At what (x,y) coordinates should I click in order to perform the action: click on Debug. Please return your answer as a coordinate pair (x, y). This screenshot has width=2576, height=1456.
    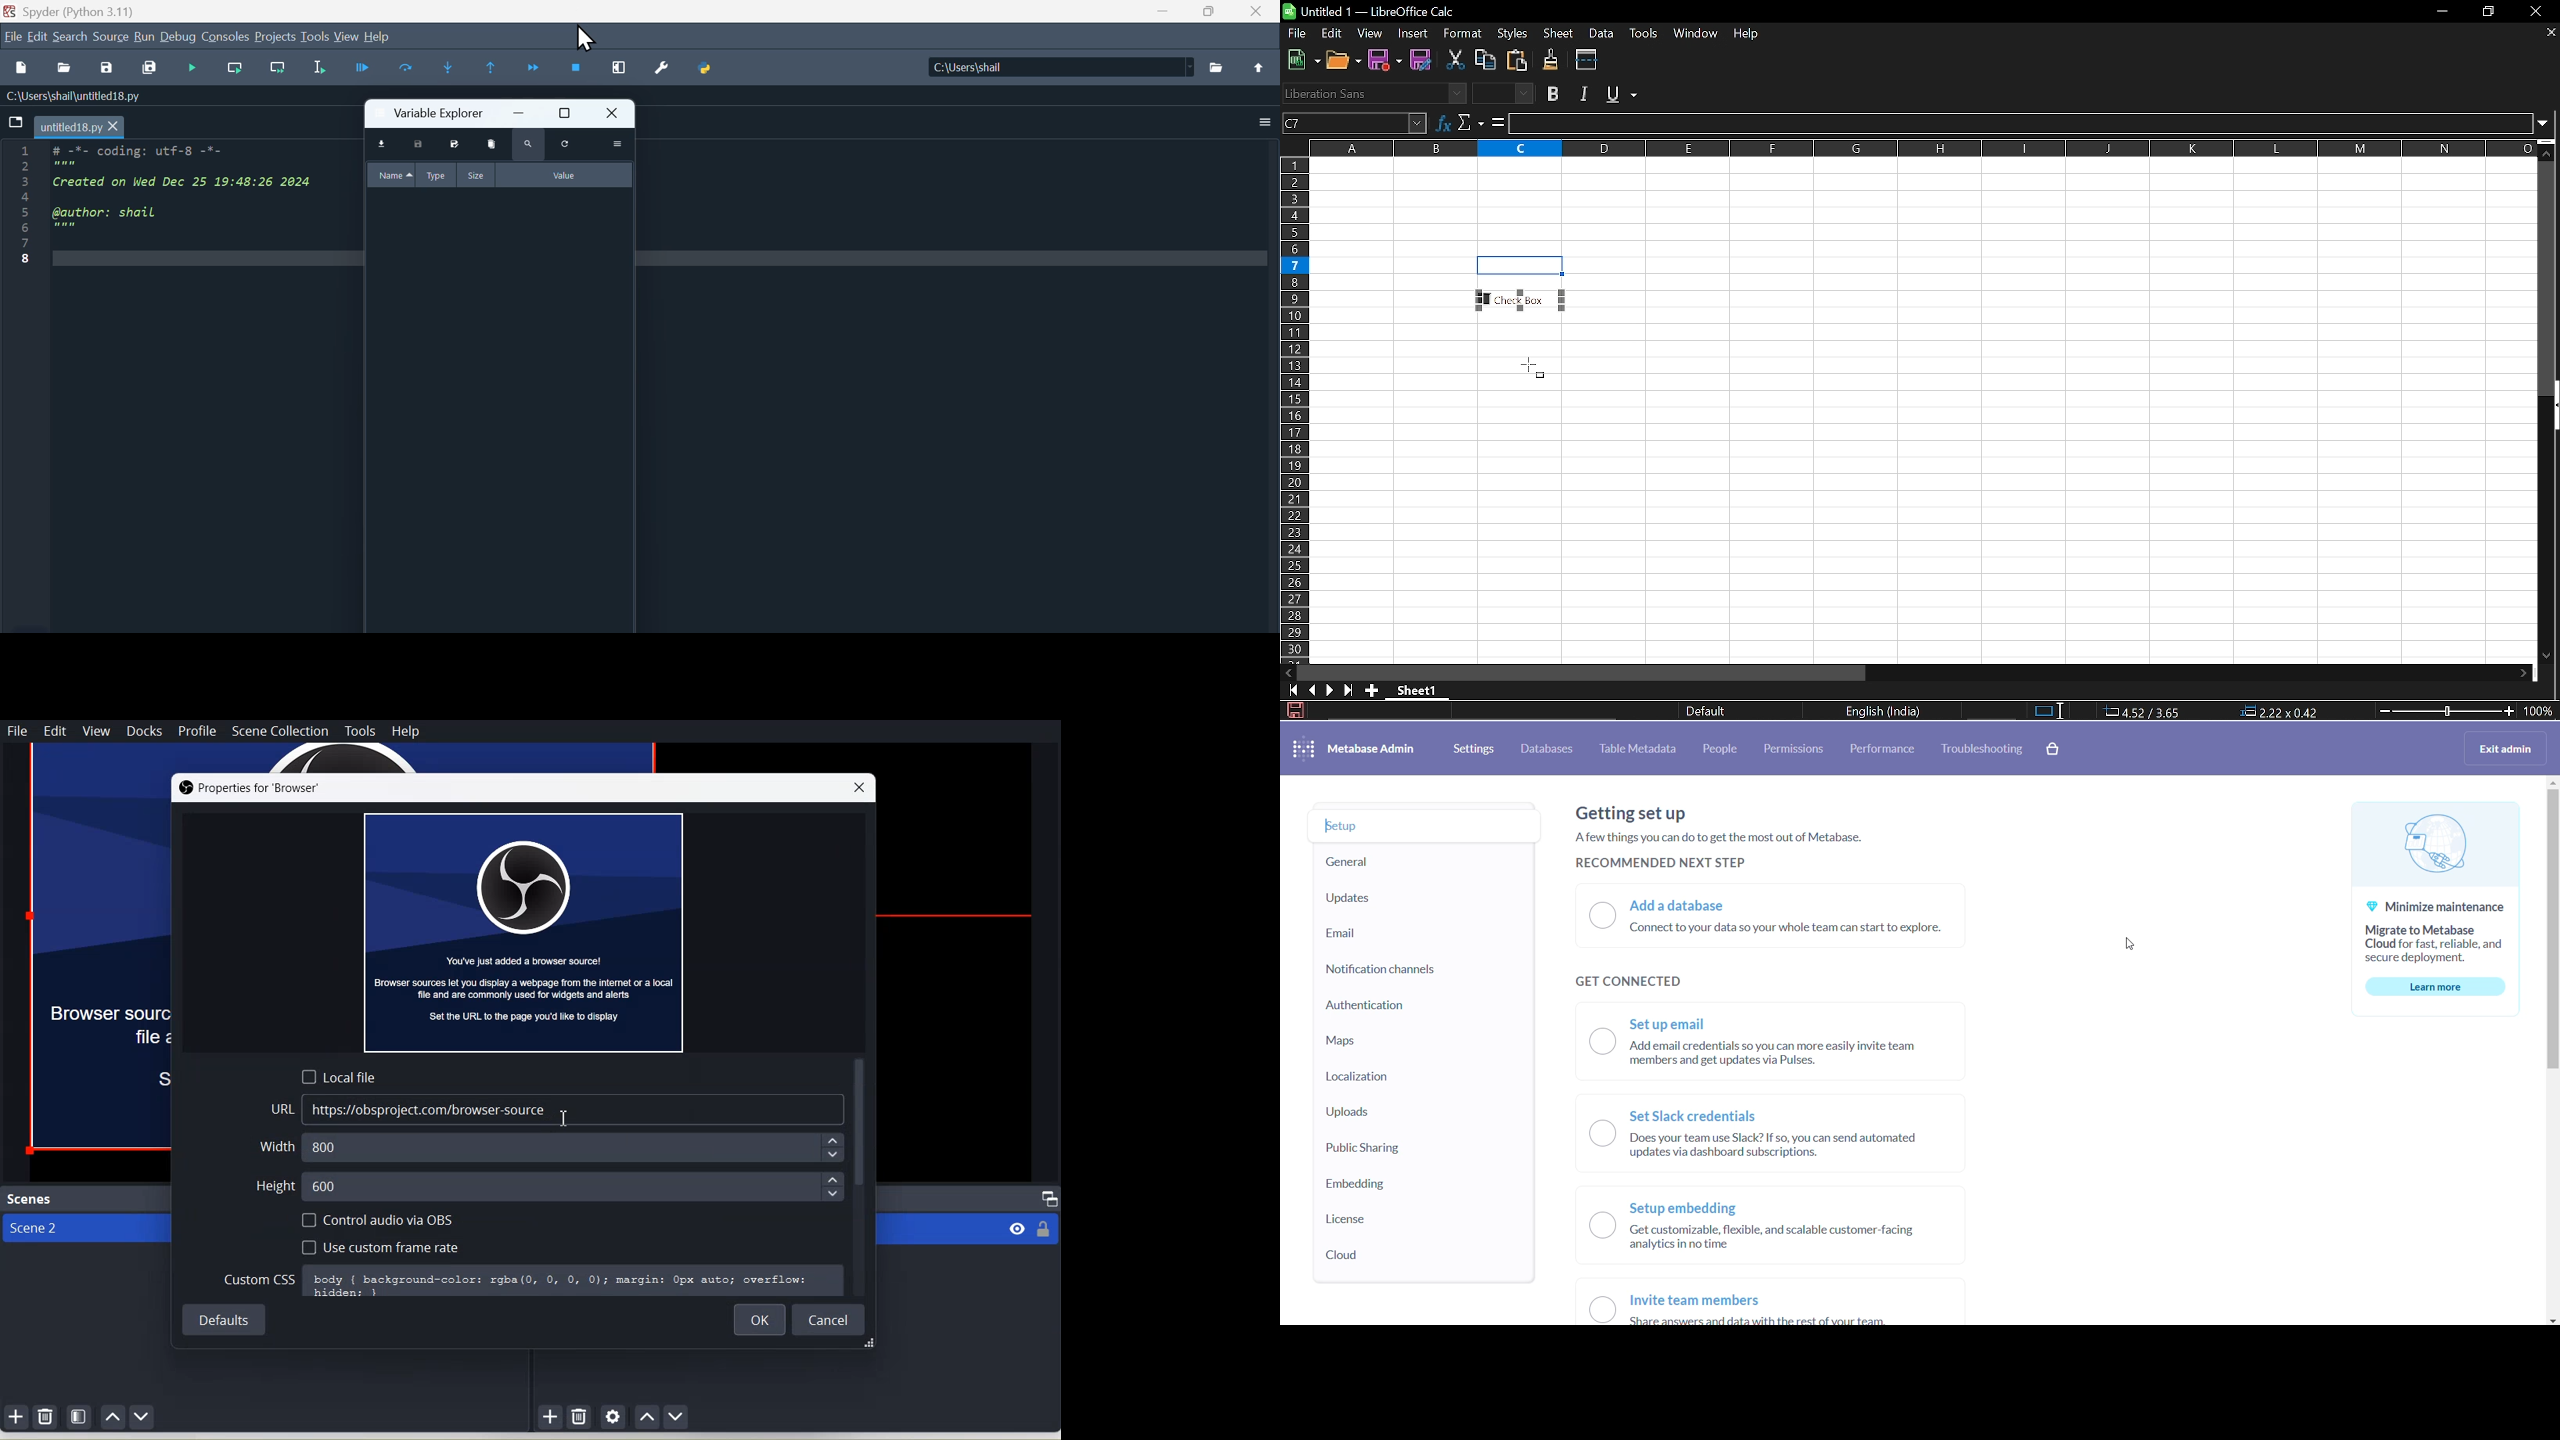
    Looking at the image, I should click on (178, 36).